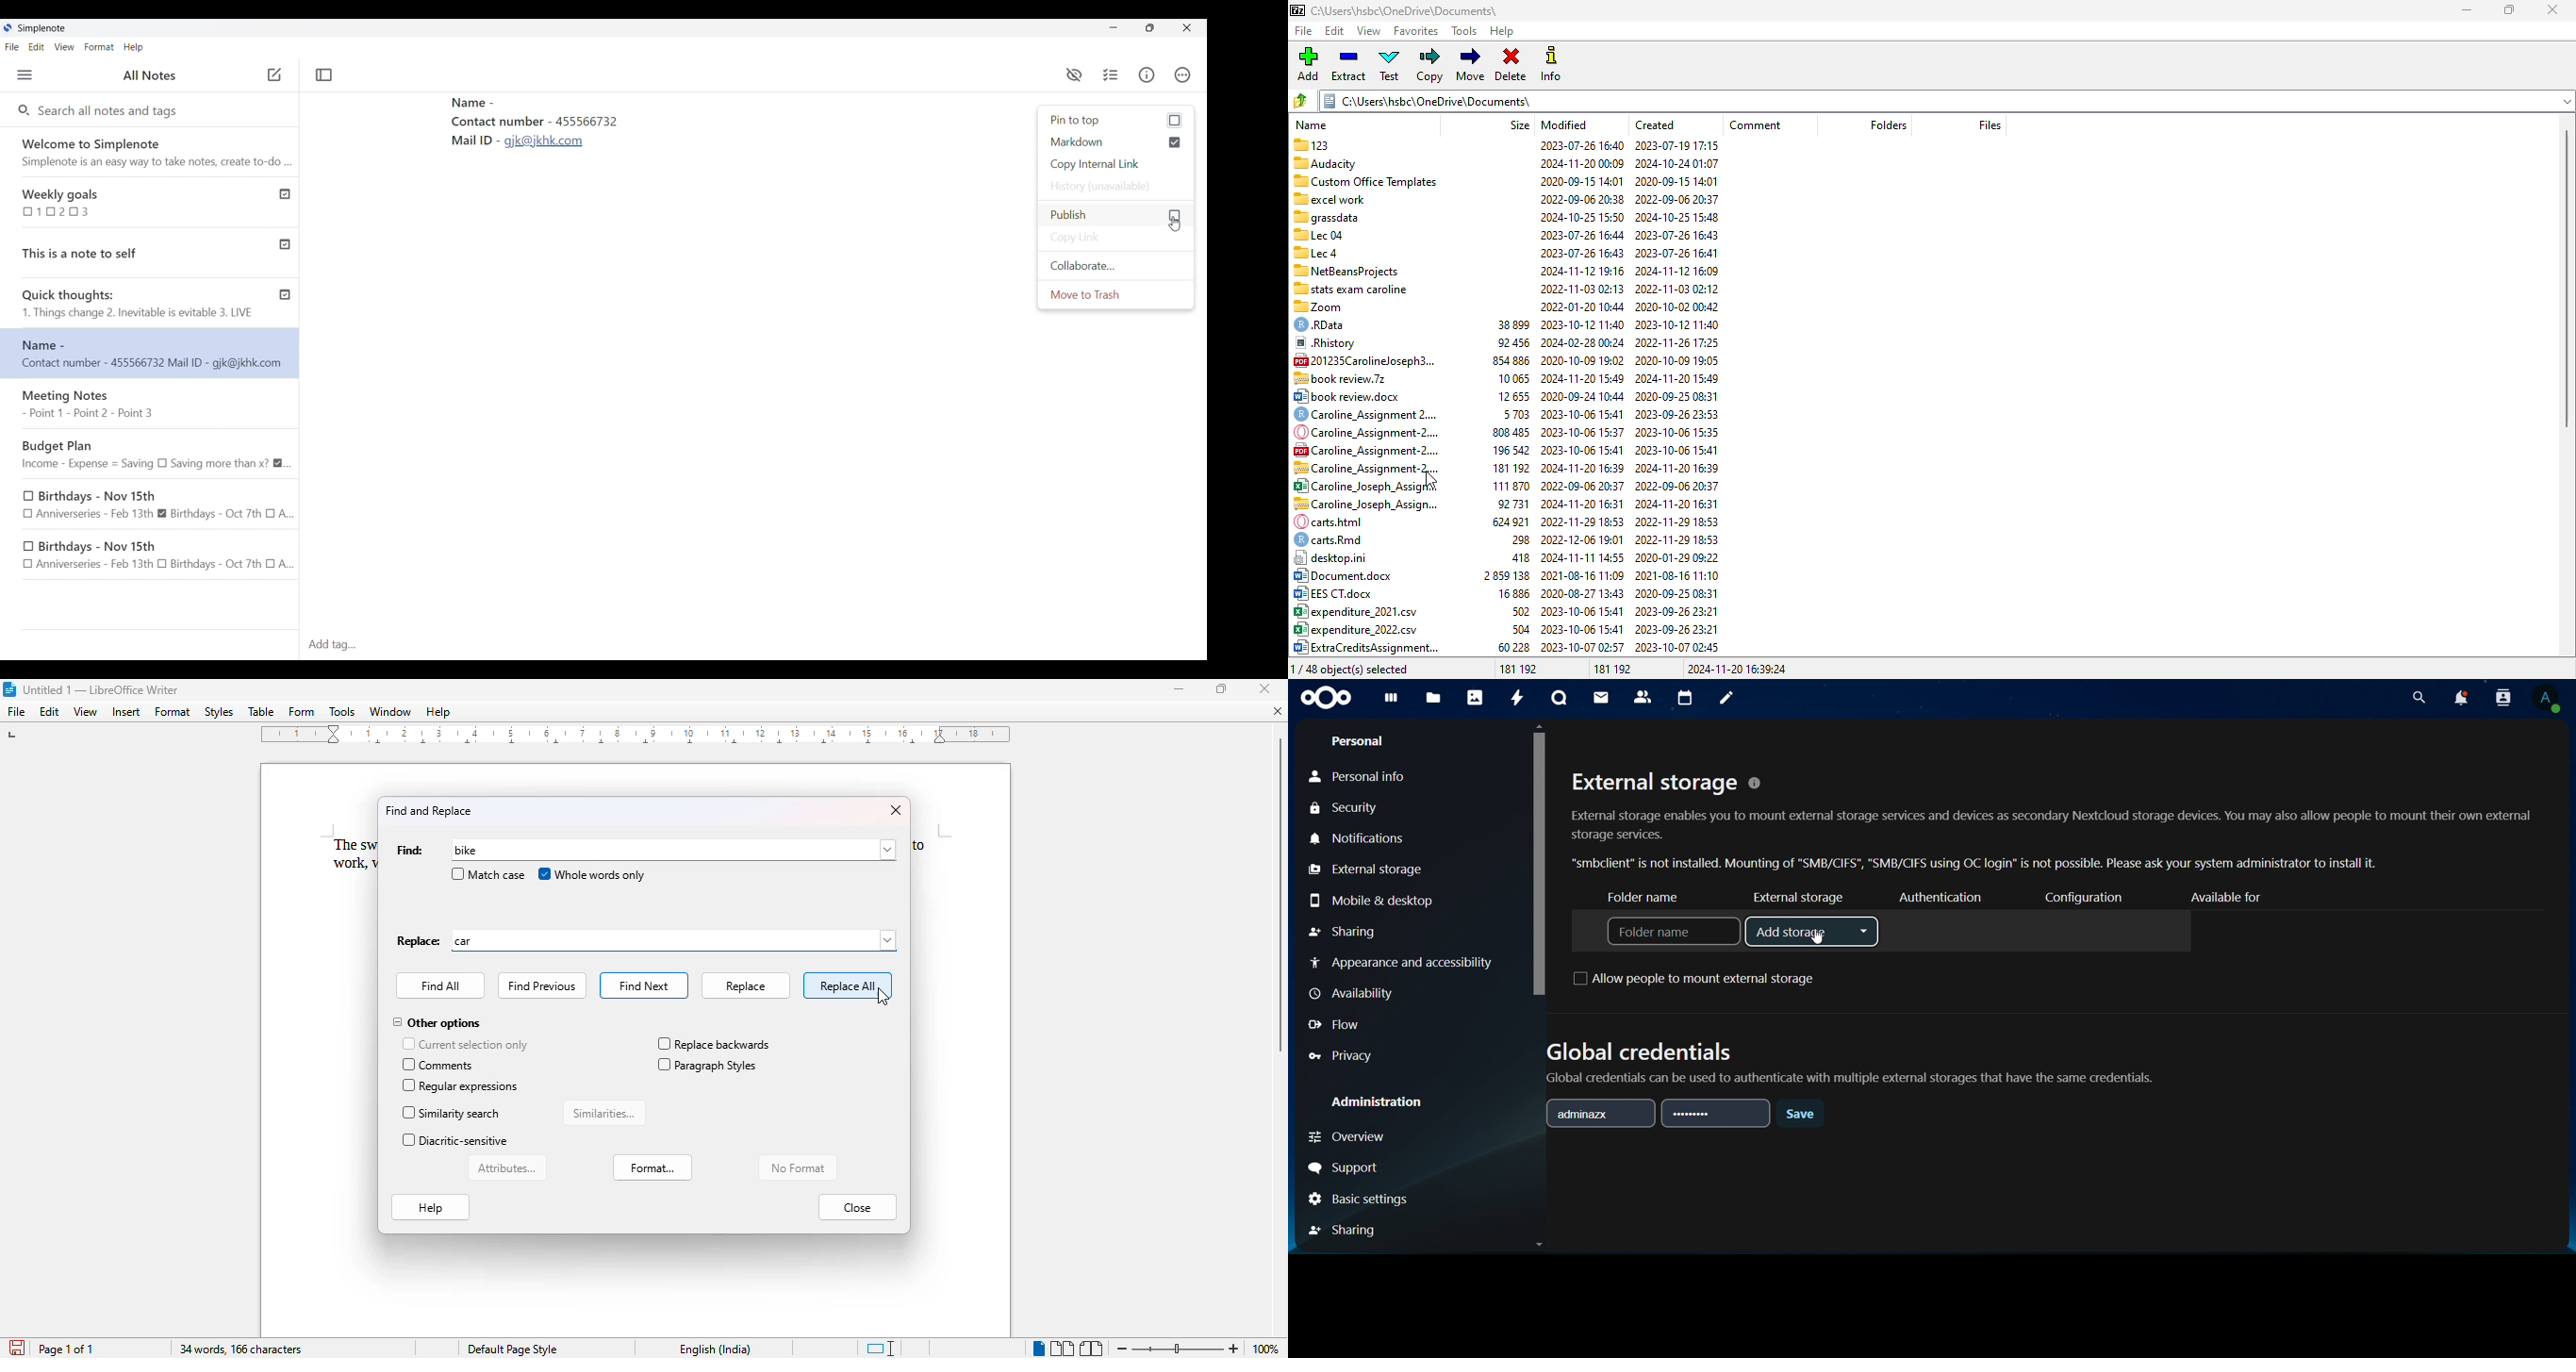  I want to click on view, so click(85, 711).